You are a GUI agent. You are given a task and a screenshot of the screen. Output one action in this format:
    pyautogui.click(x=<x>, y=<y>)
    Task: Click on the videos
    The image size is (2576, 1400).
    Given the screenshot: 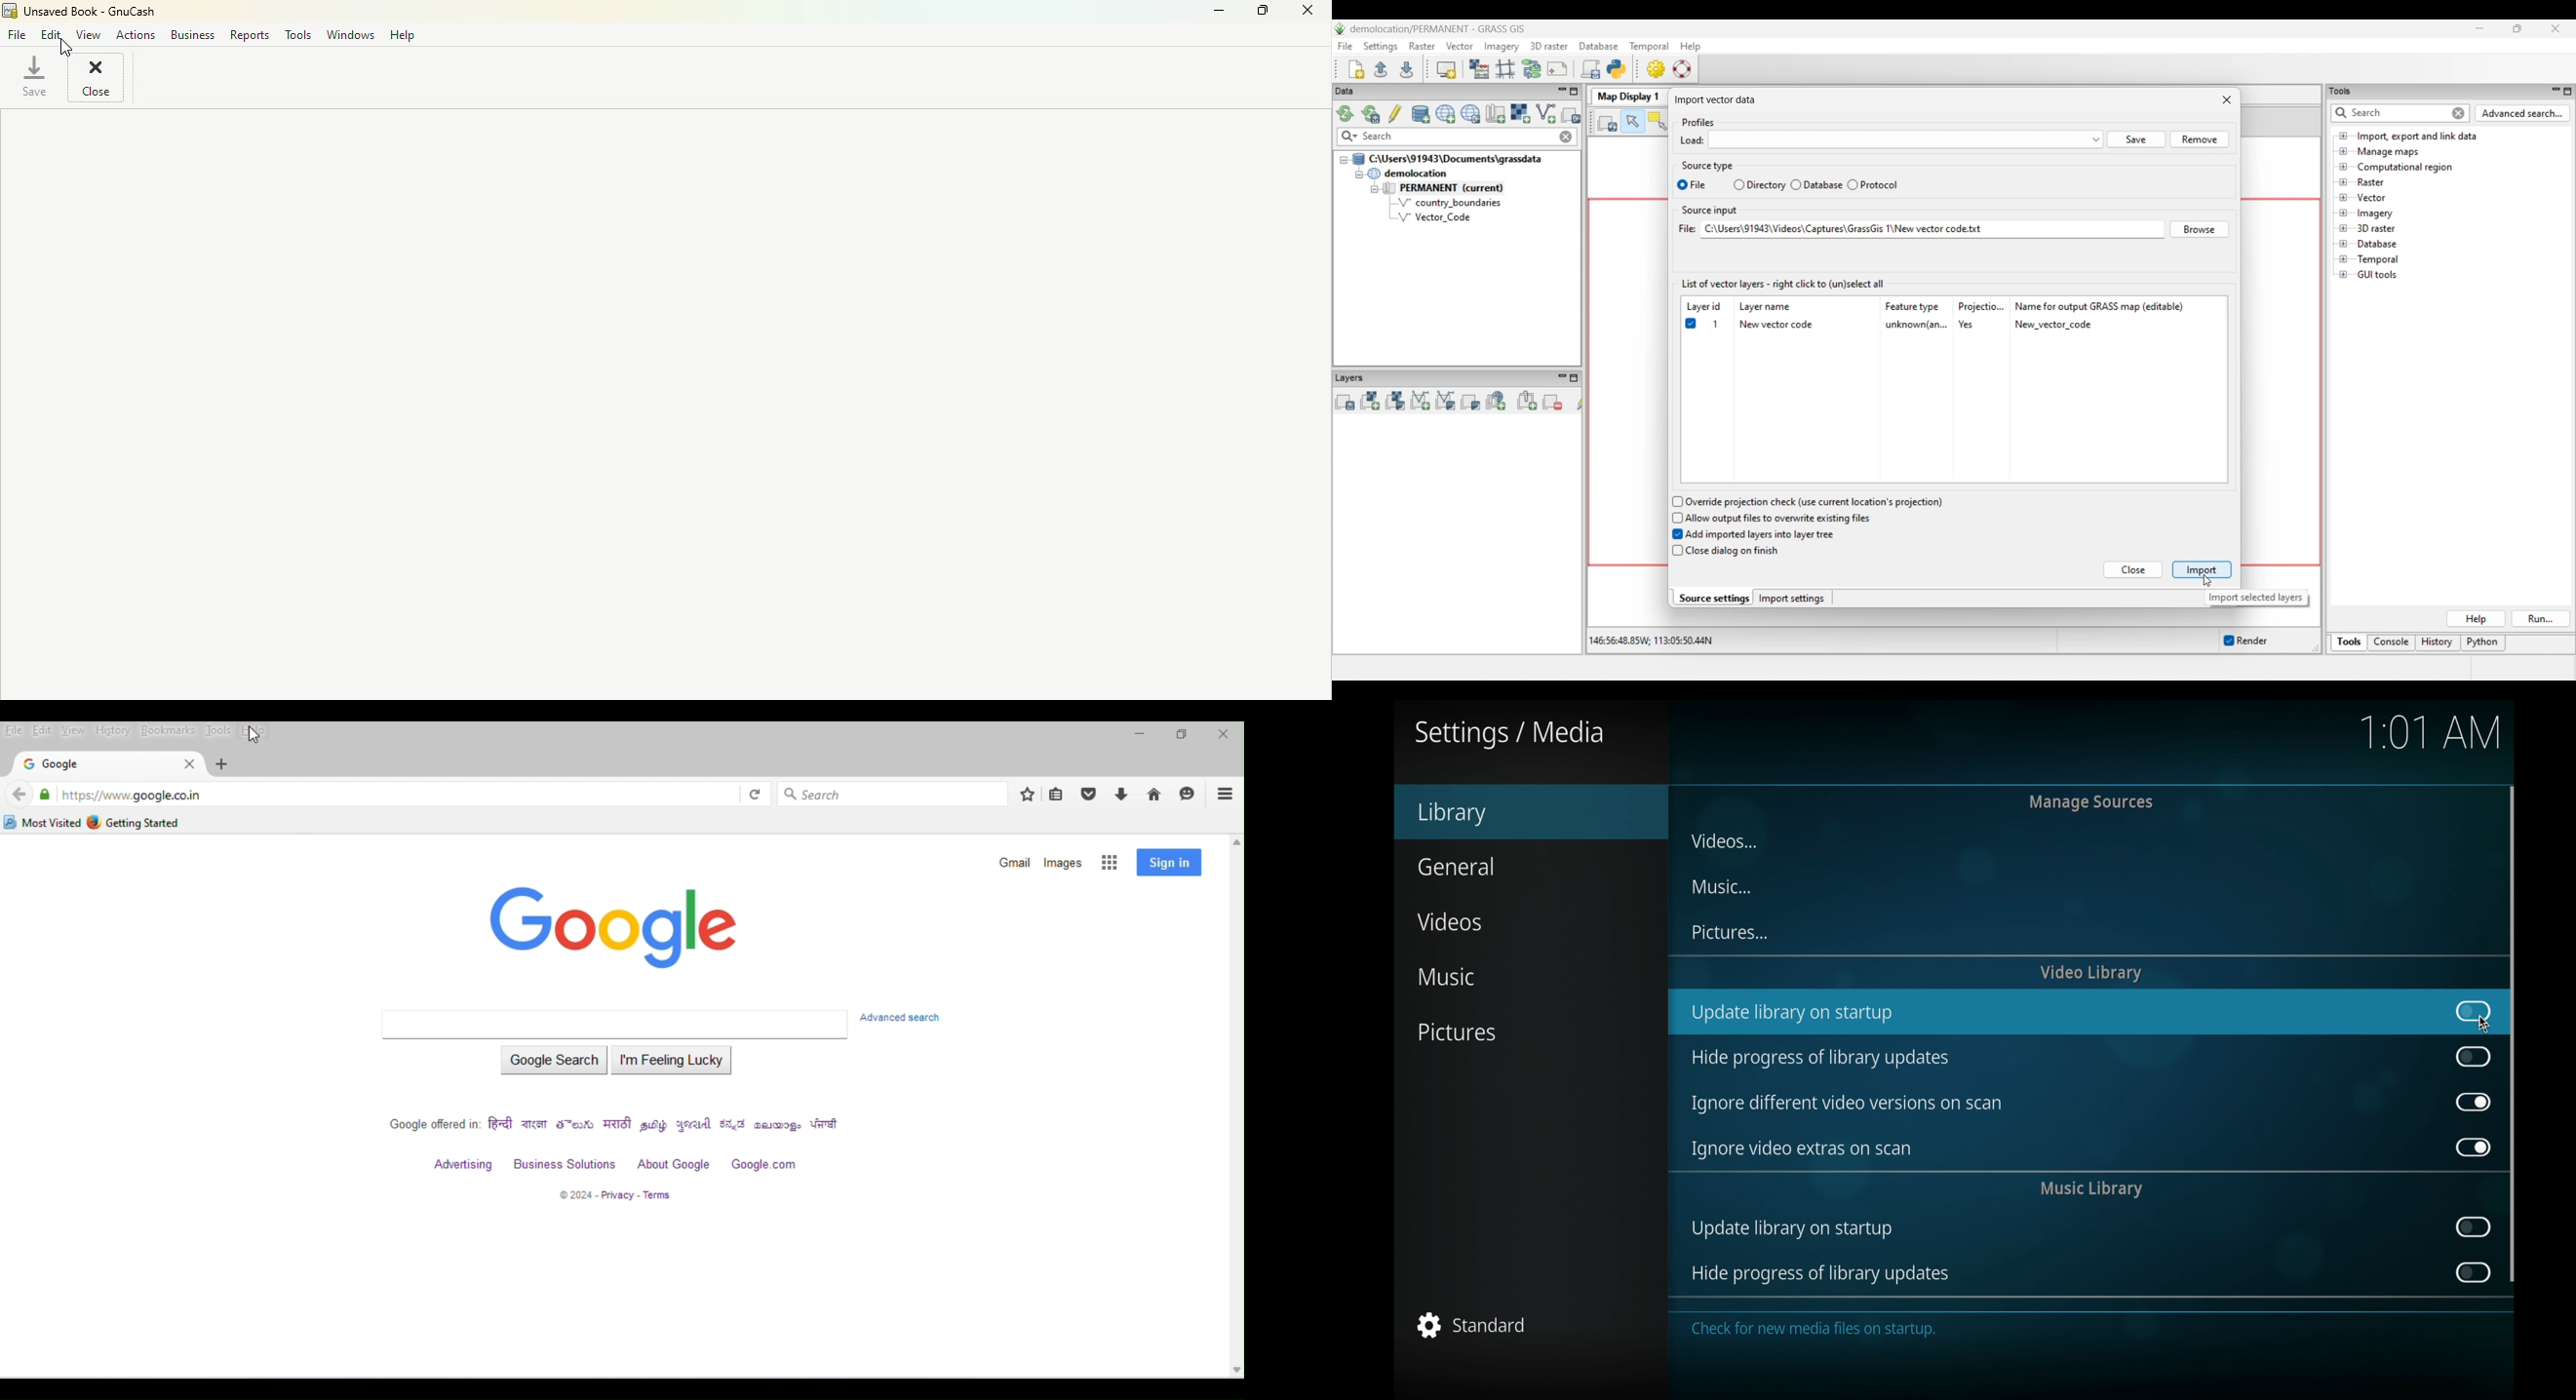 What is the action you would take?
    pyautogui.click(x=1722, y=840)
    